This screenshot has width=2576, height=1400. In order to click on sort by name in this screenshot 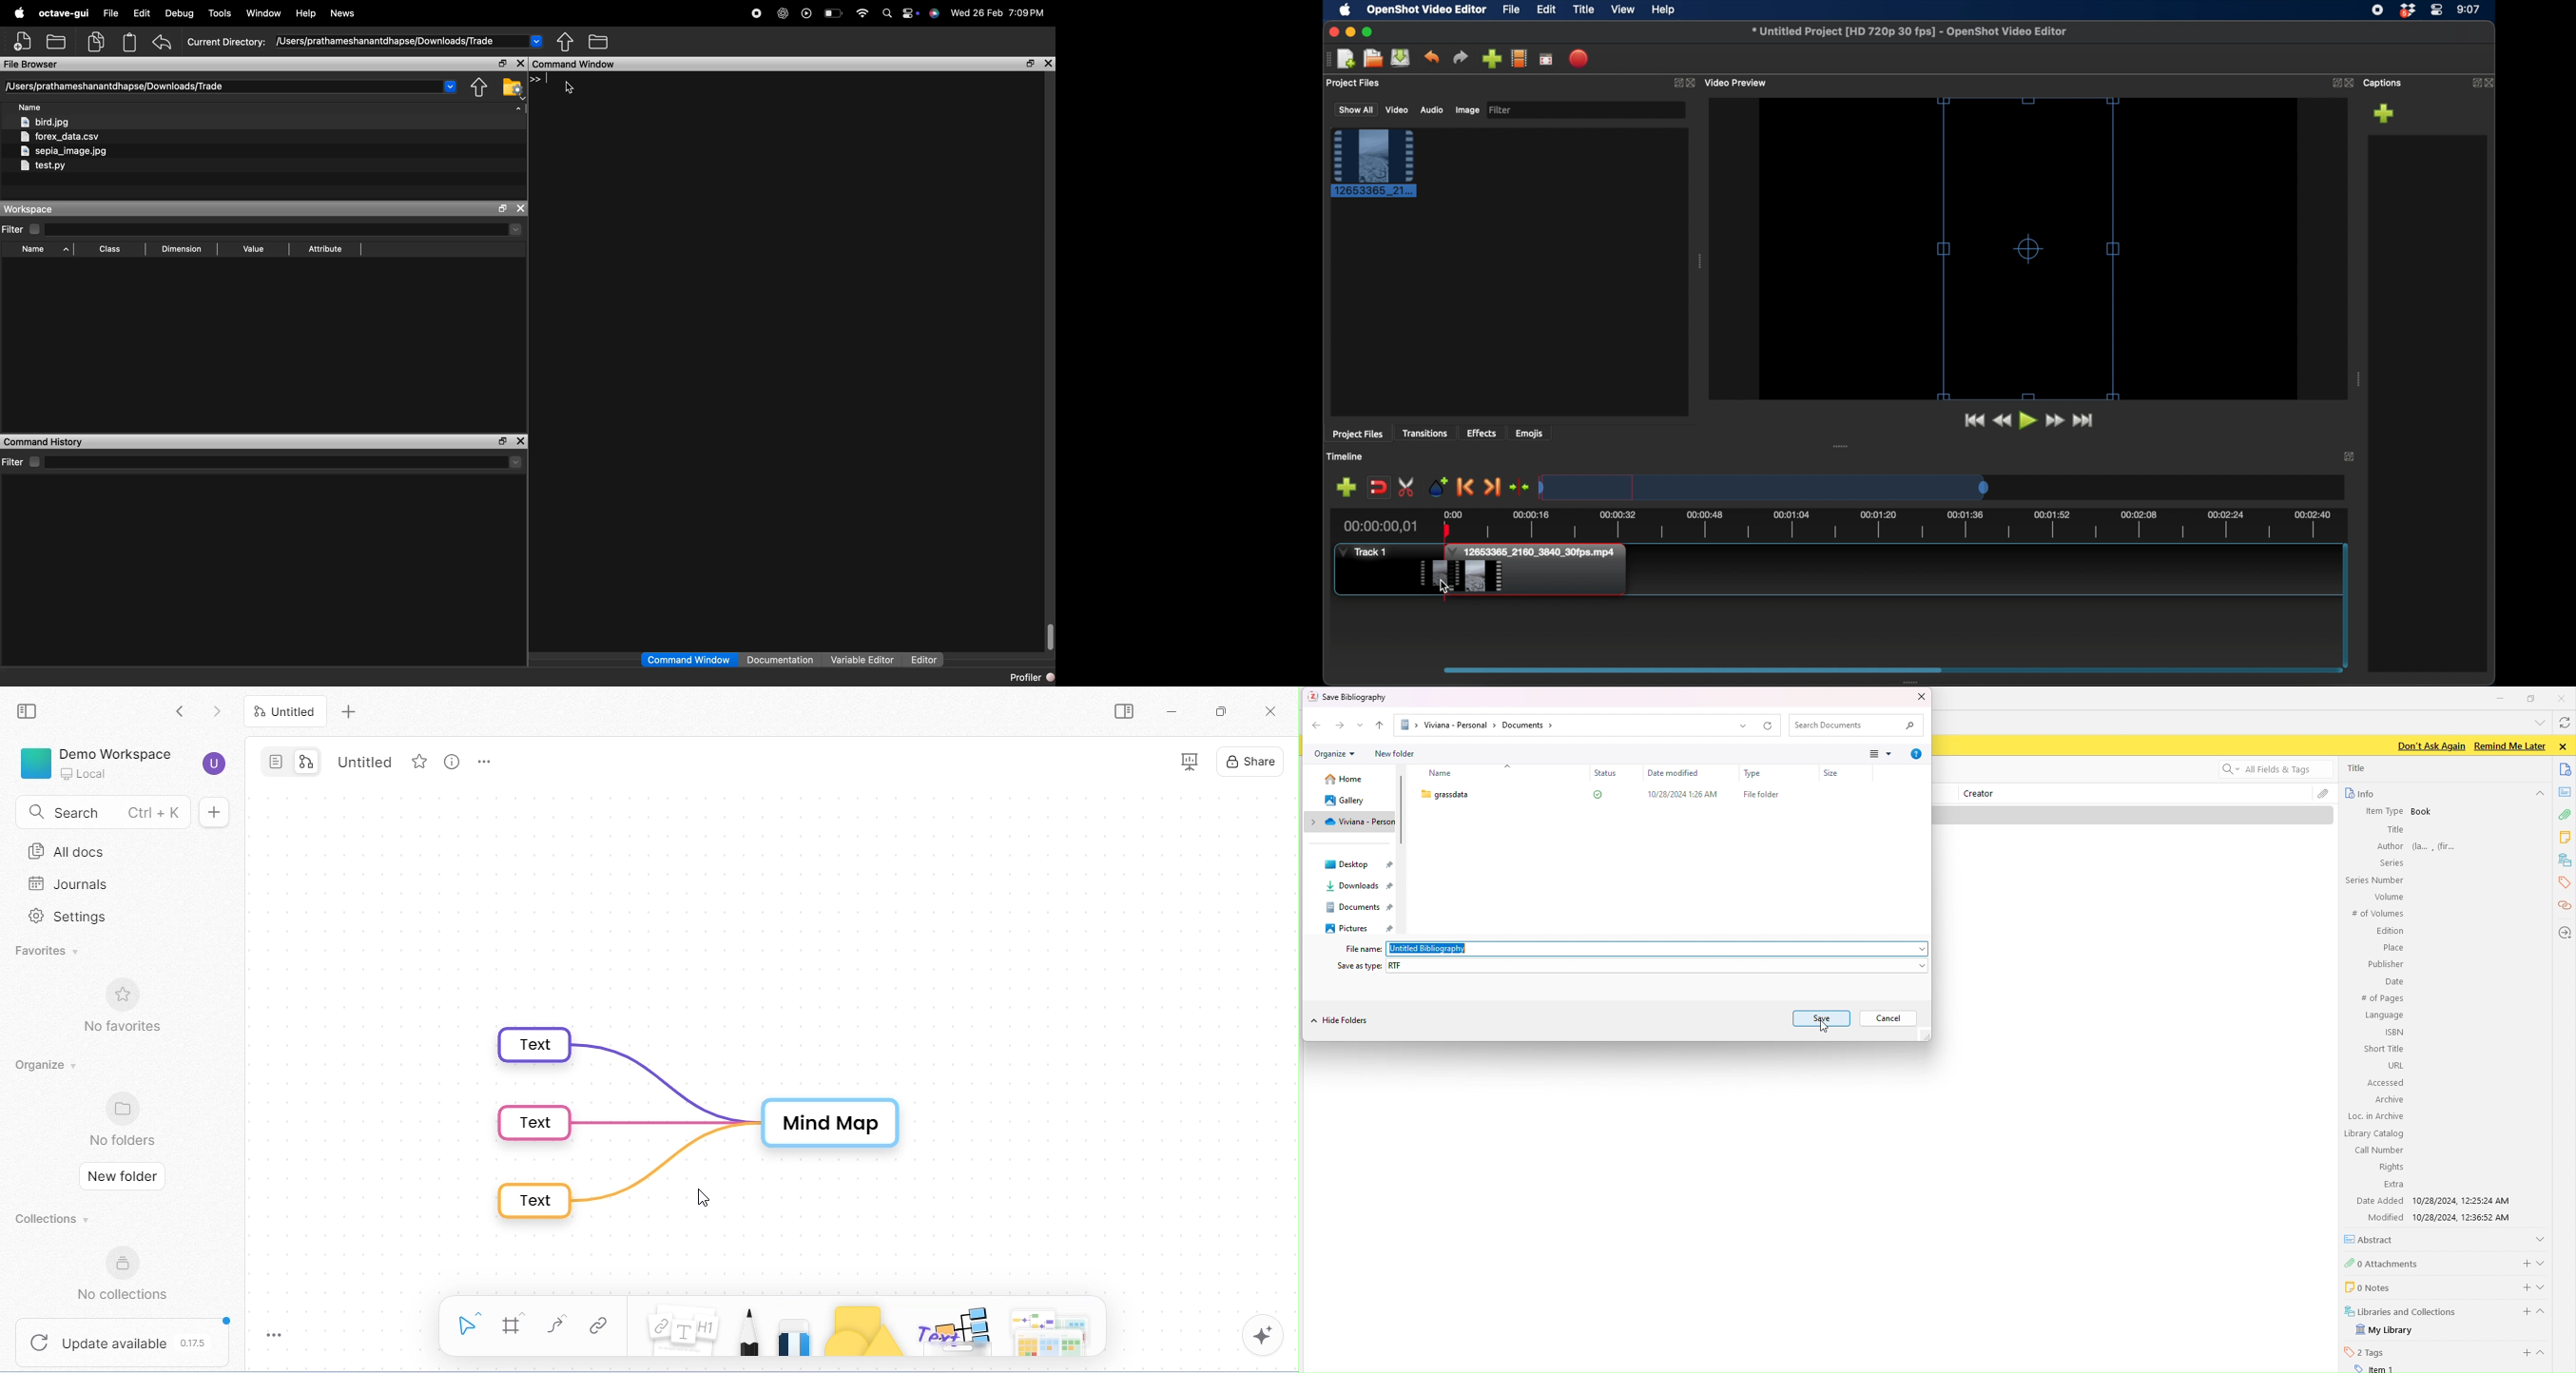, I will do `click(43, 250)`.